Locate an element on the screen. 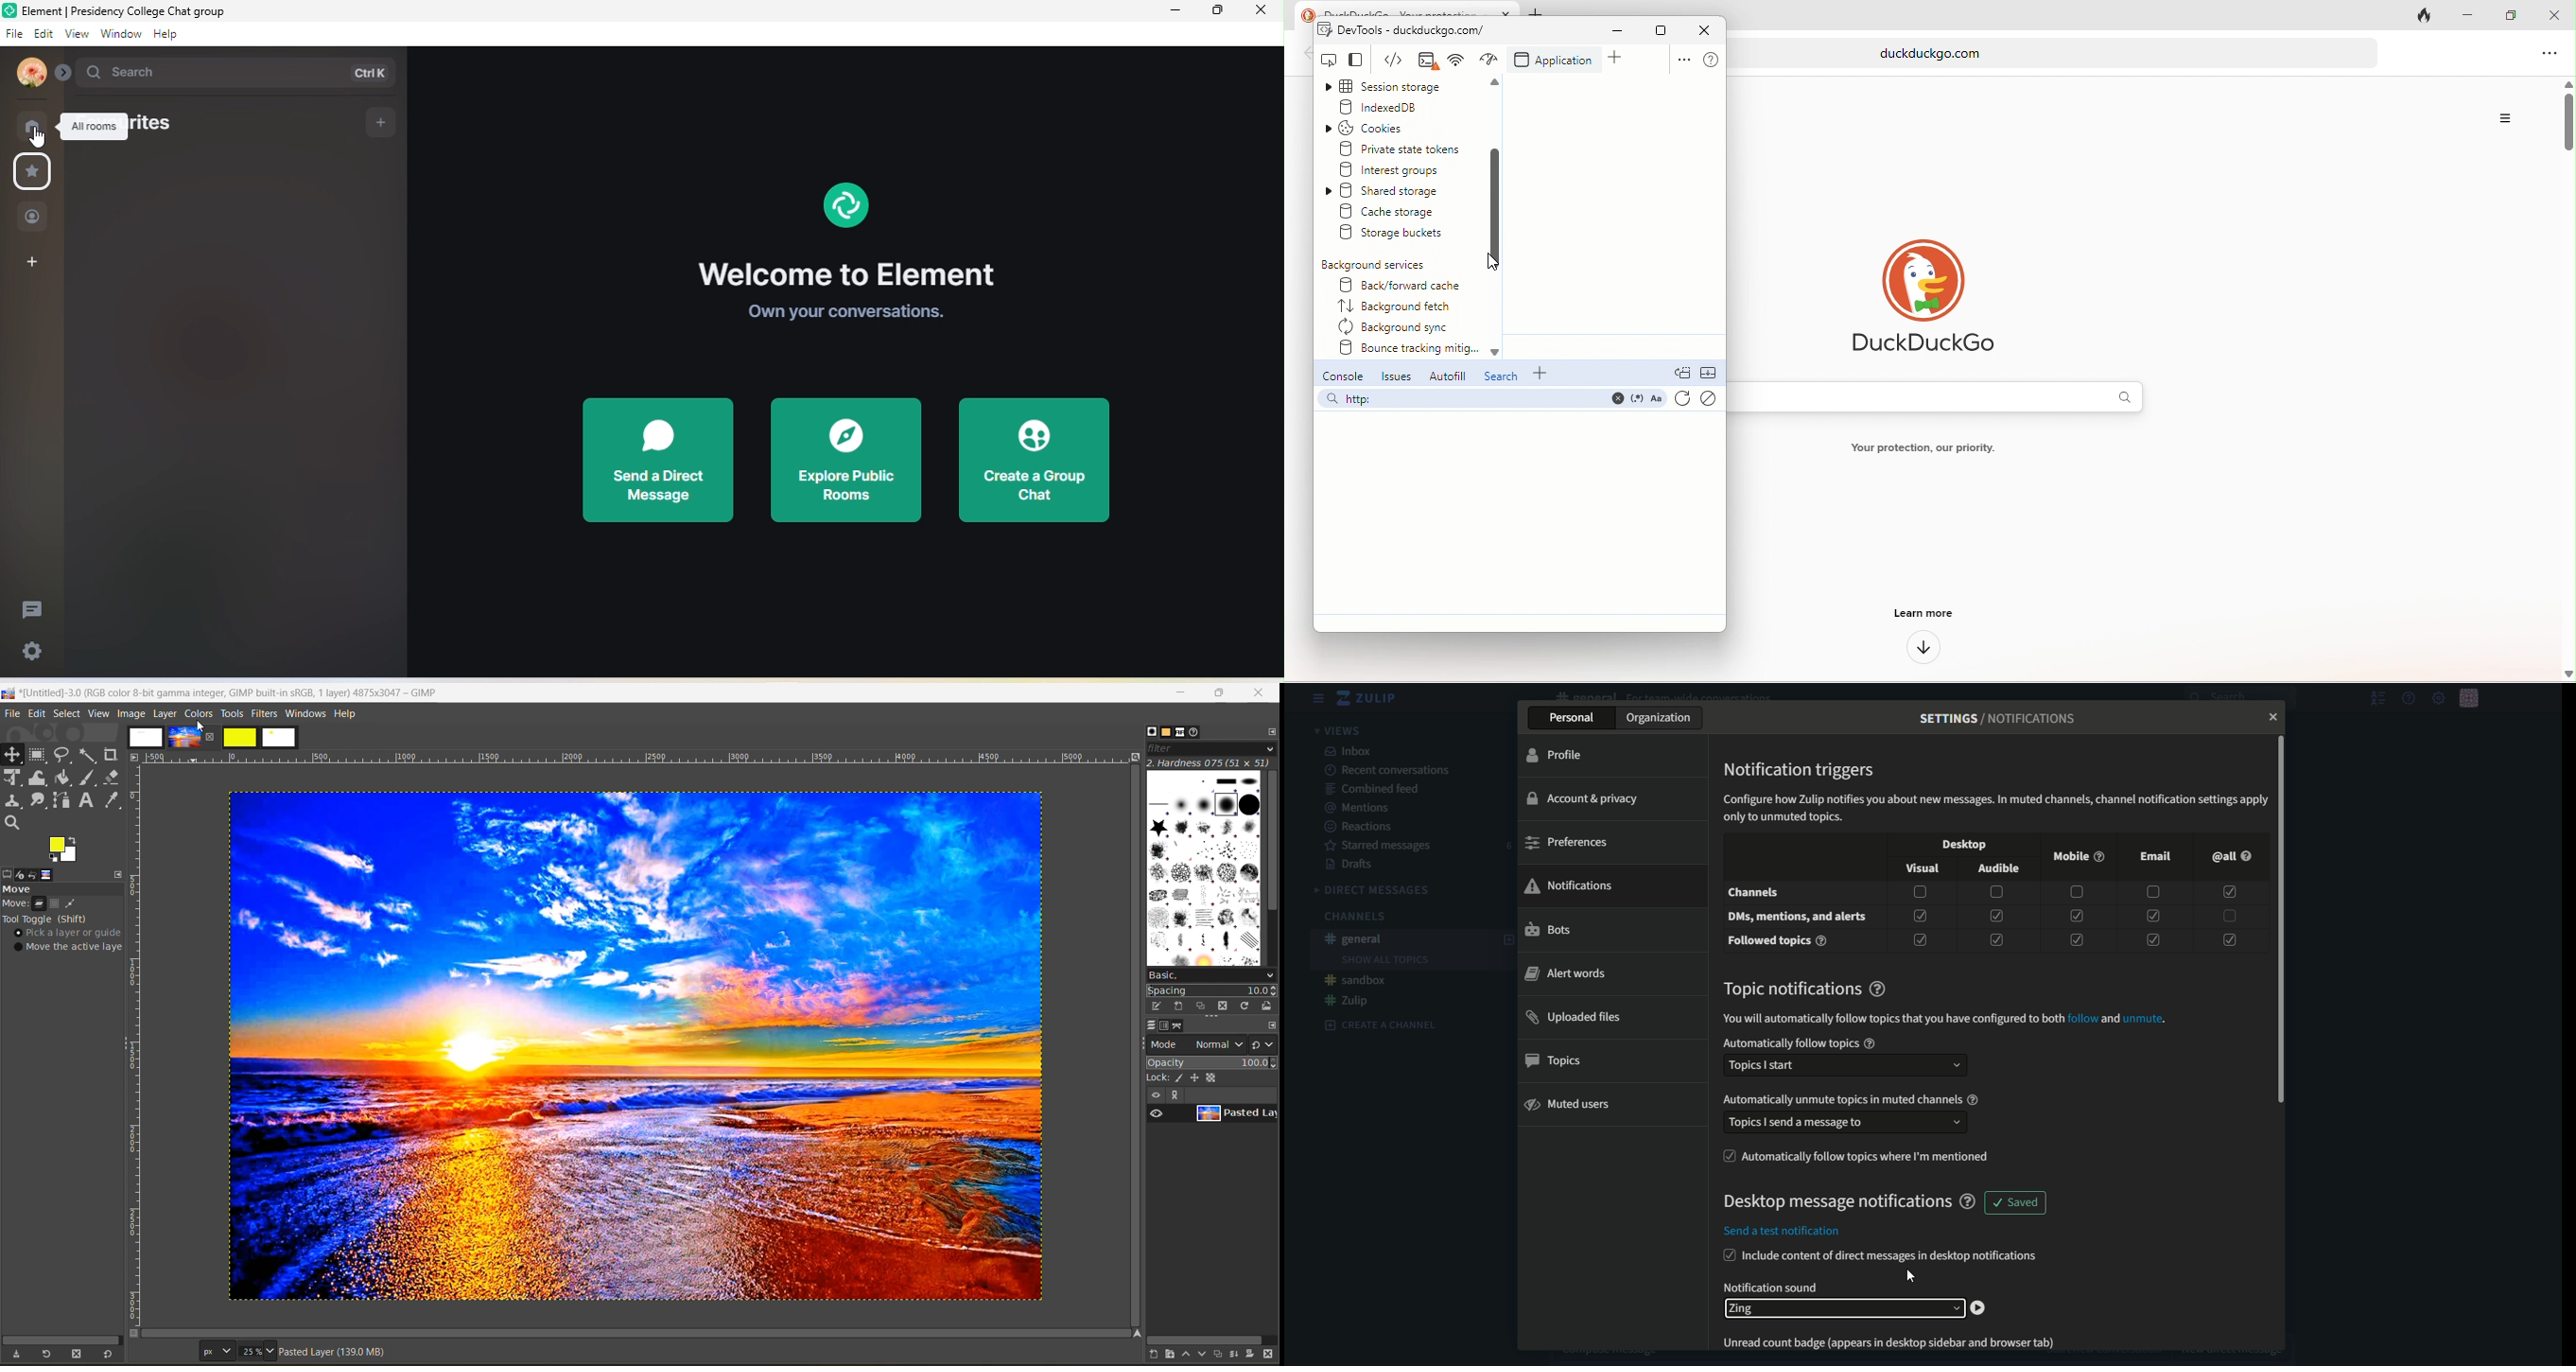 The image size is (2576, 1372). add is located at coordinates (1544, 374).